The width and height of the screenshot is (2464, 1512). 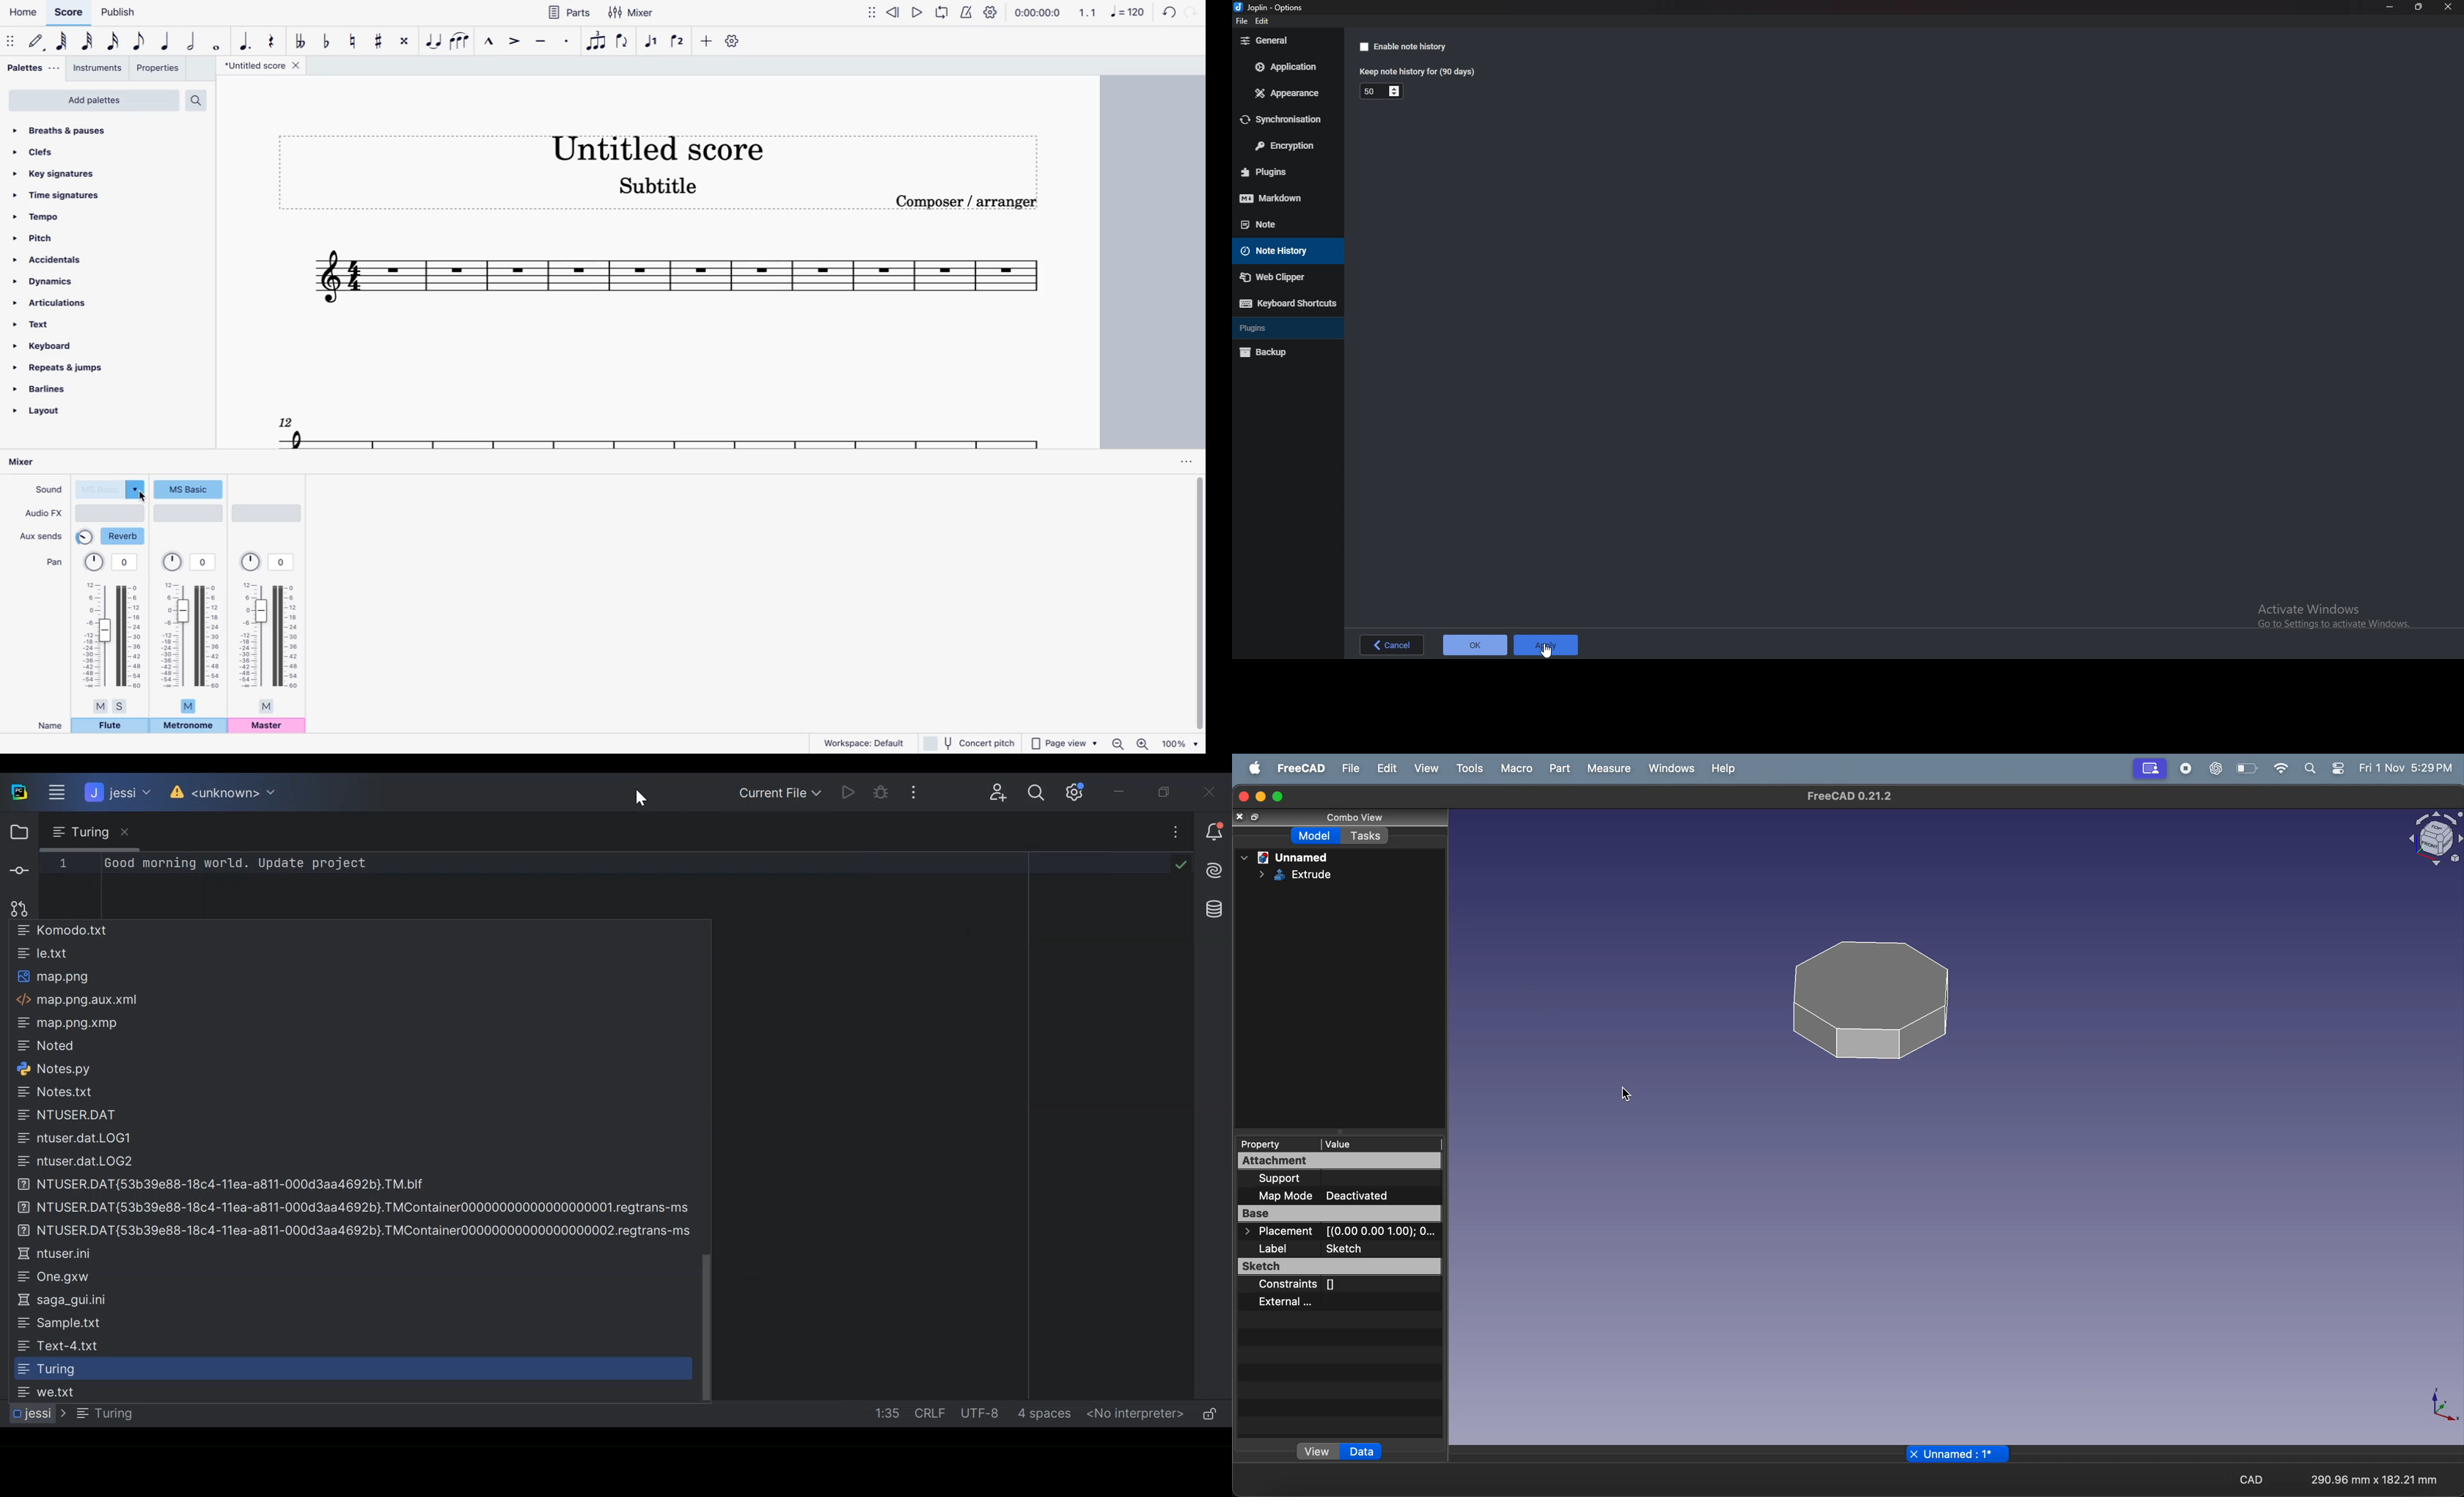 What do you see at coordinates (942, 11) in the screenshot?
I see `loop playback` at bounding box center [942, 11].